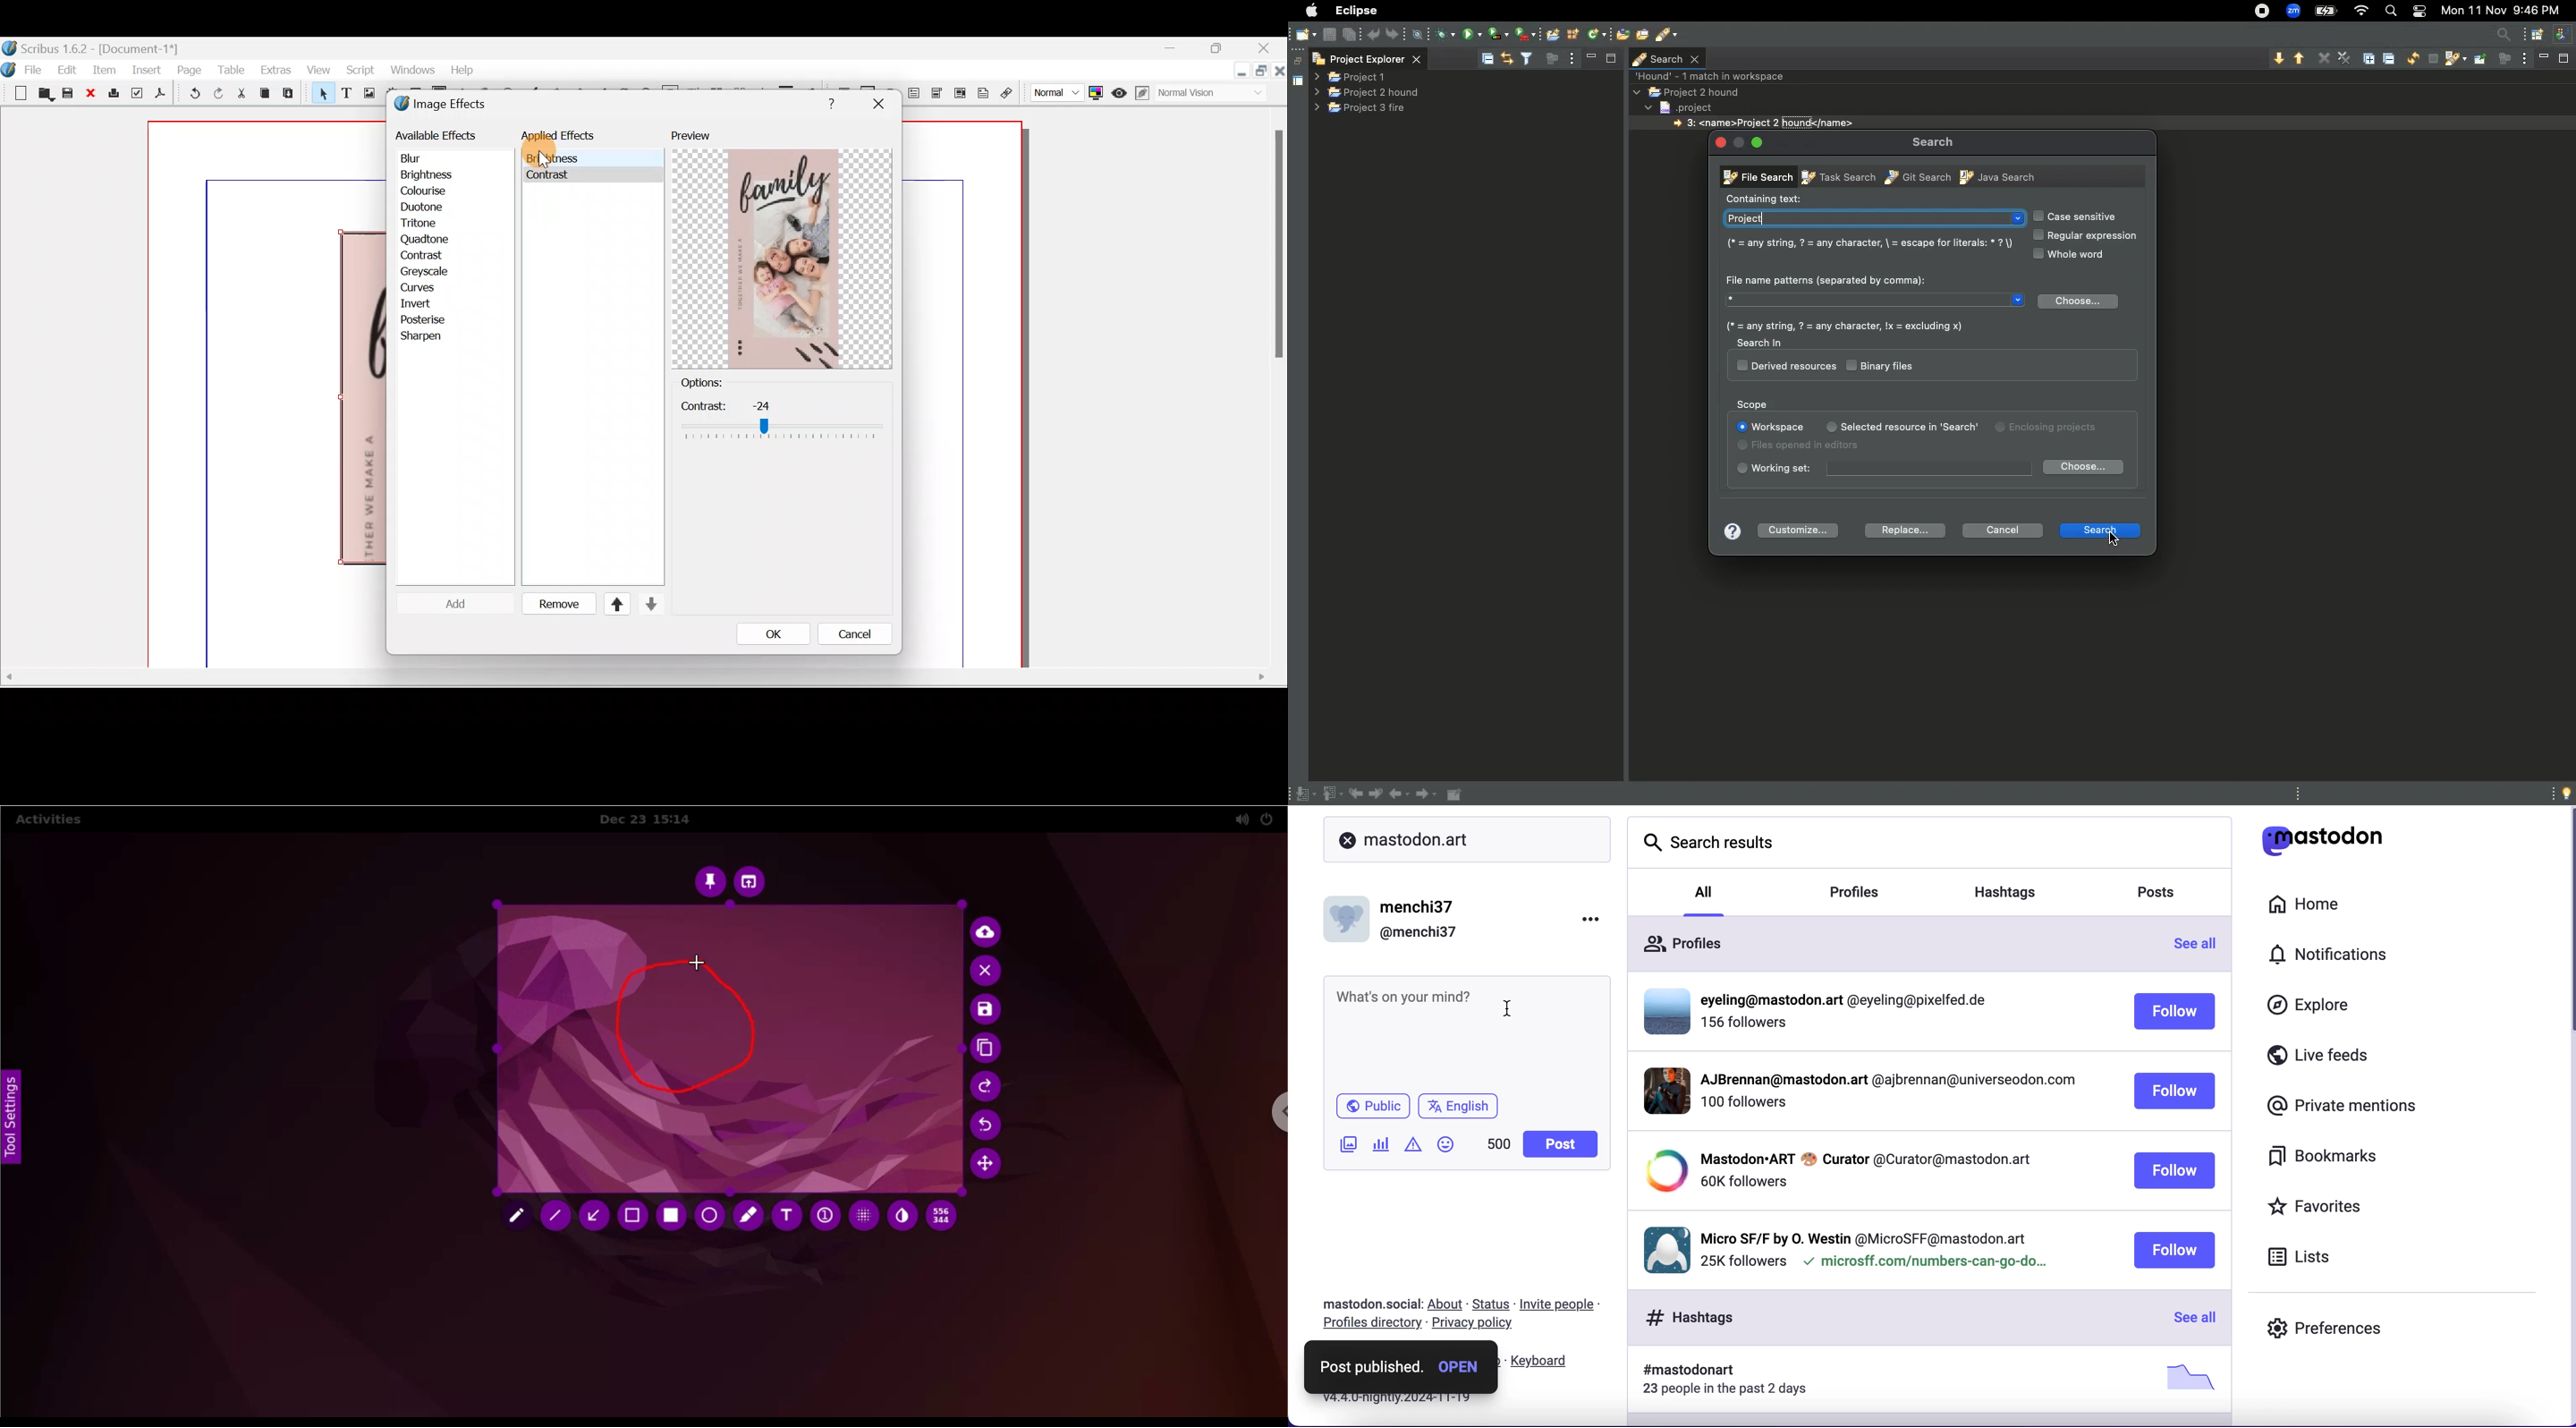 Image resolution: width=2576 pixels, height=1428 pixels. Describe the element at coordinates (432, 319) in the screenshot. I see `Posterise` at that location.